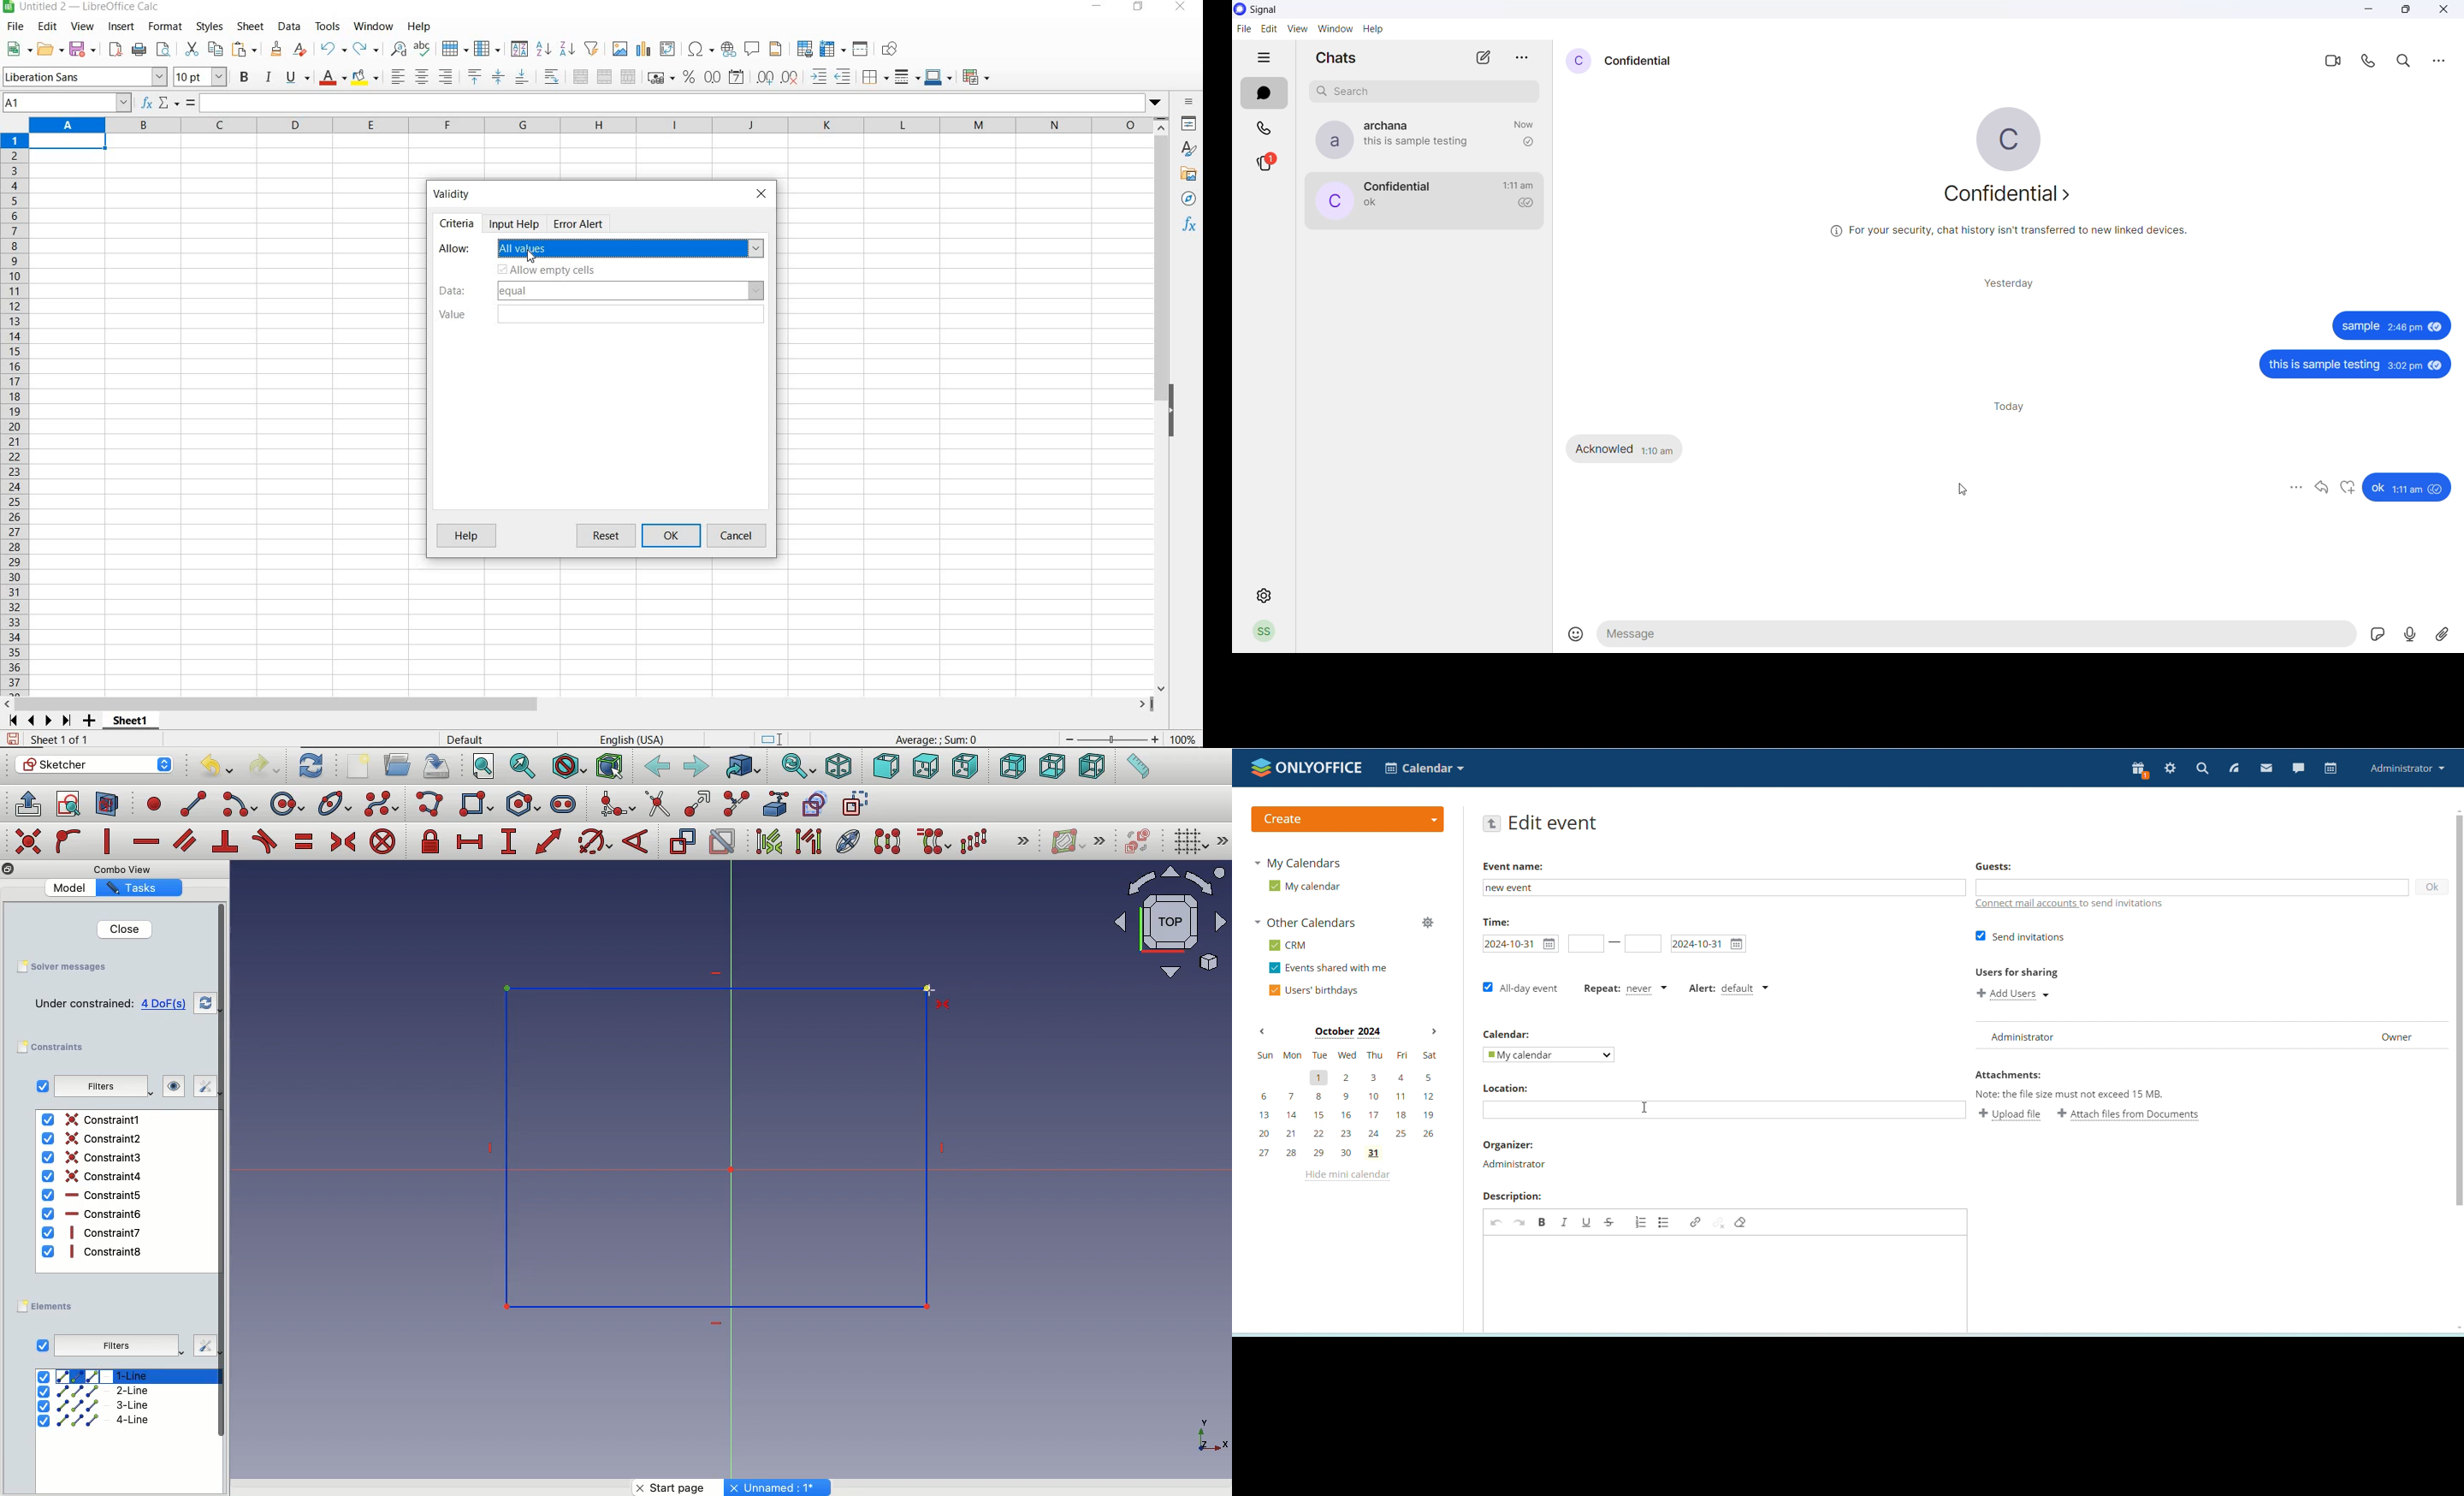  Describe the element at coordinates (329, 27) in the screenshot. I see `tools` at that location.